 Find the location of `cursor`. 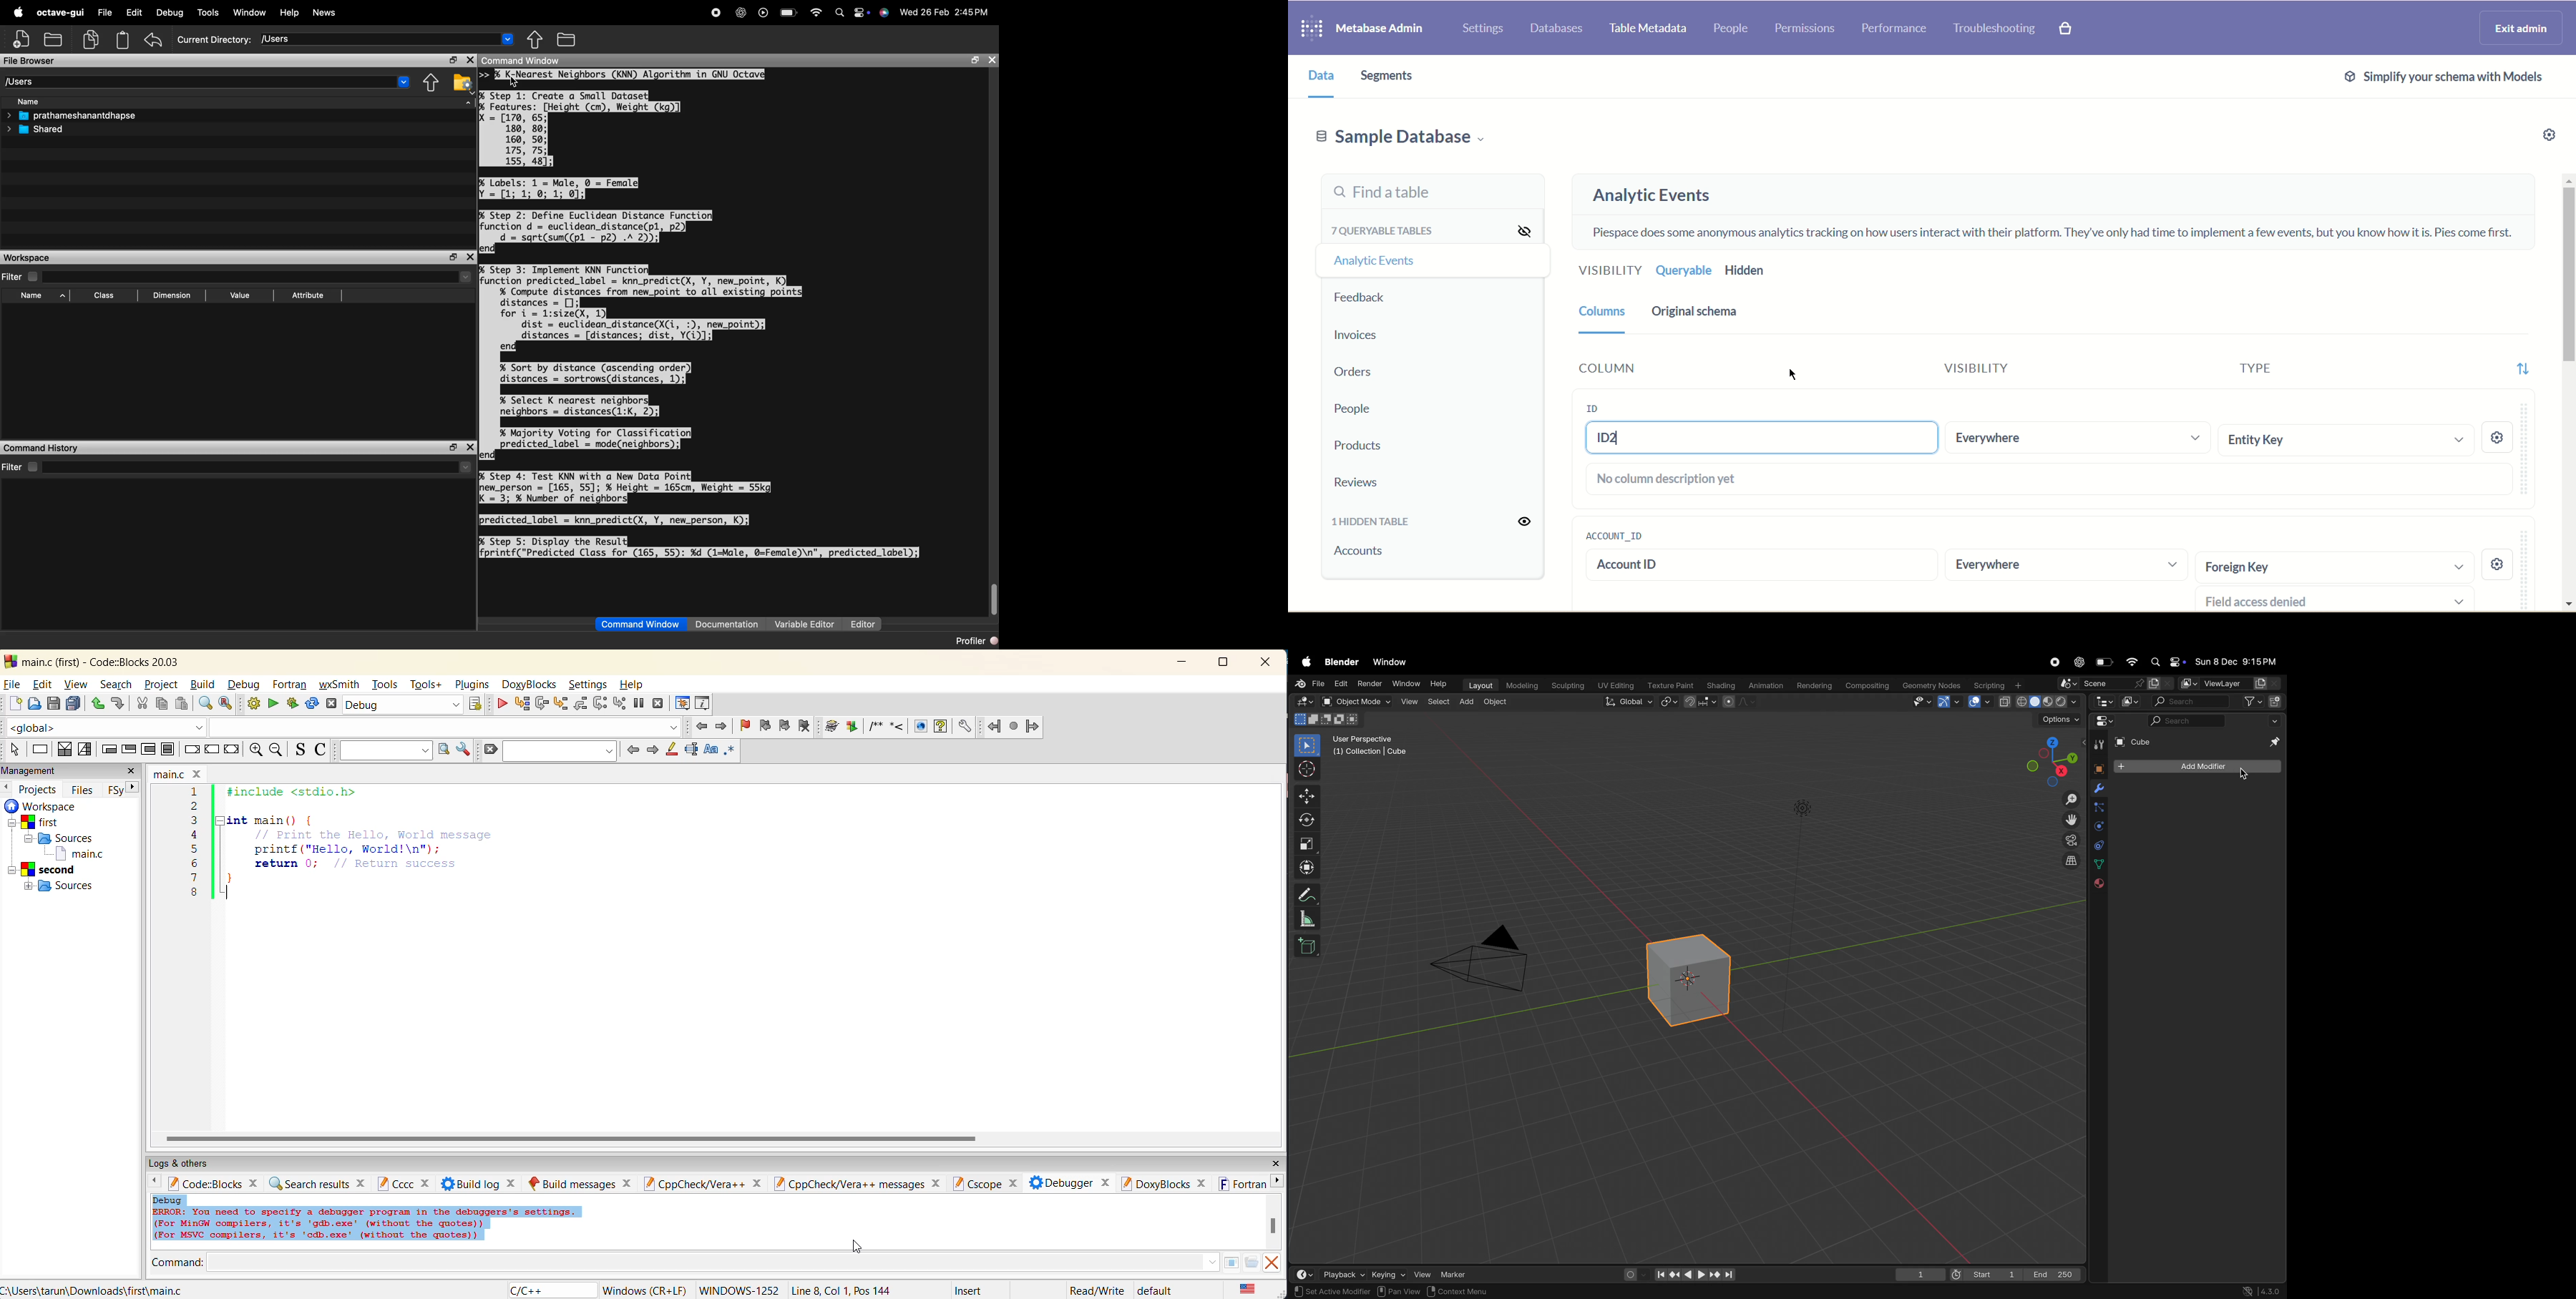

cursor is located at coordinates (850, 1250).